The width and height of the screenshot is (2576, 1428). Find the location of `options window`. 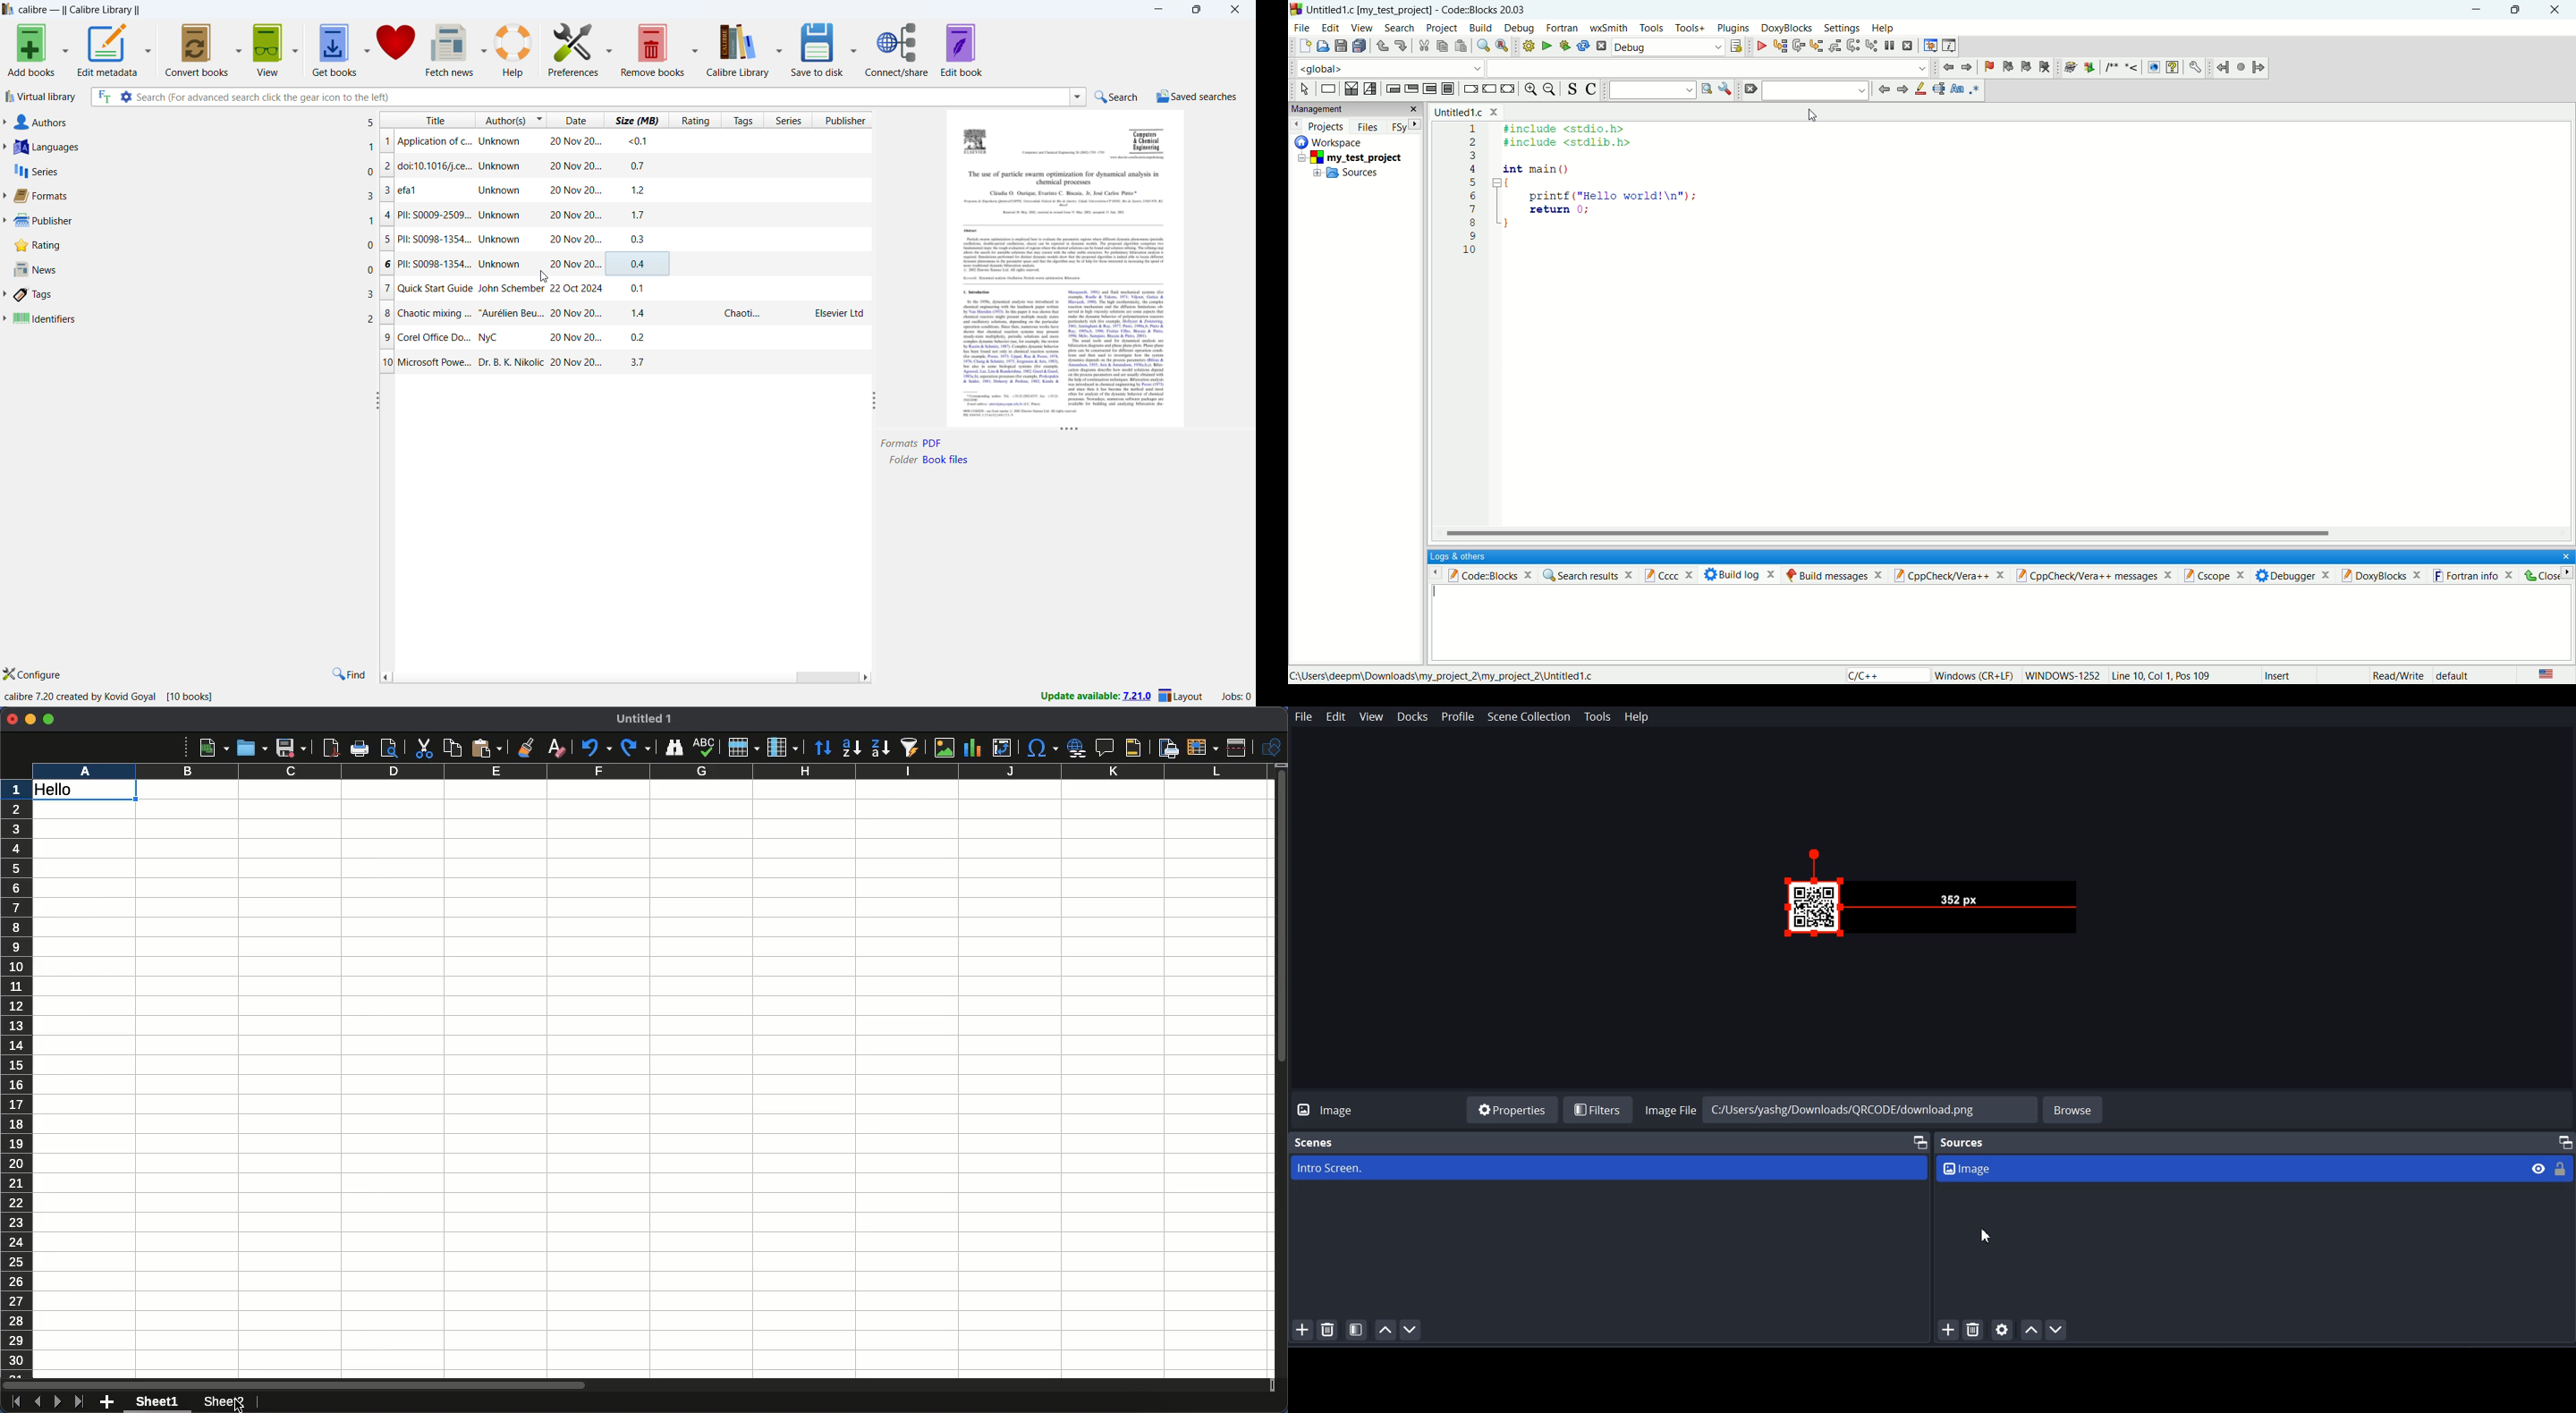

options window is located at coordinates (1725, 89).